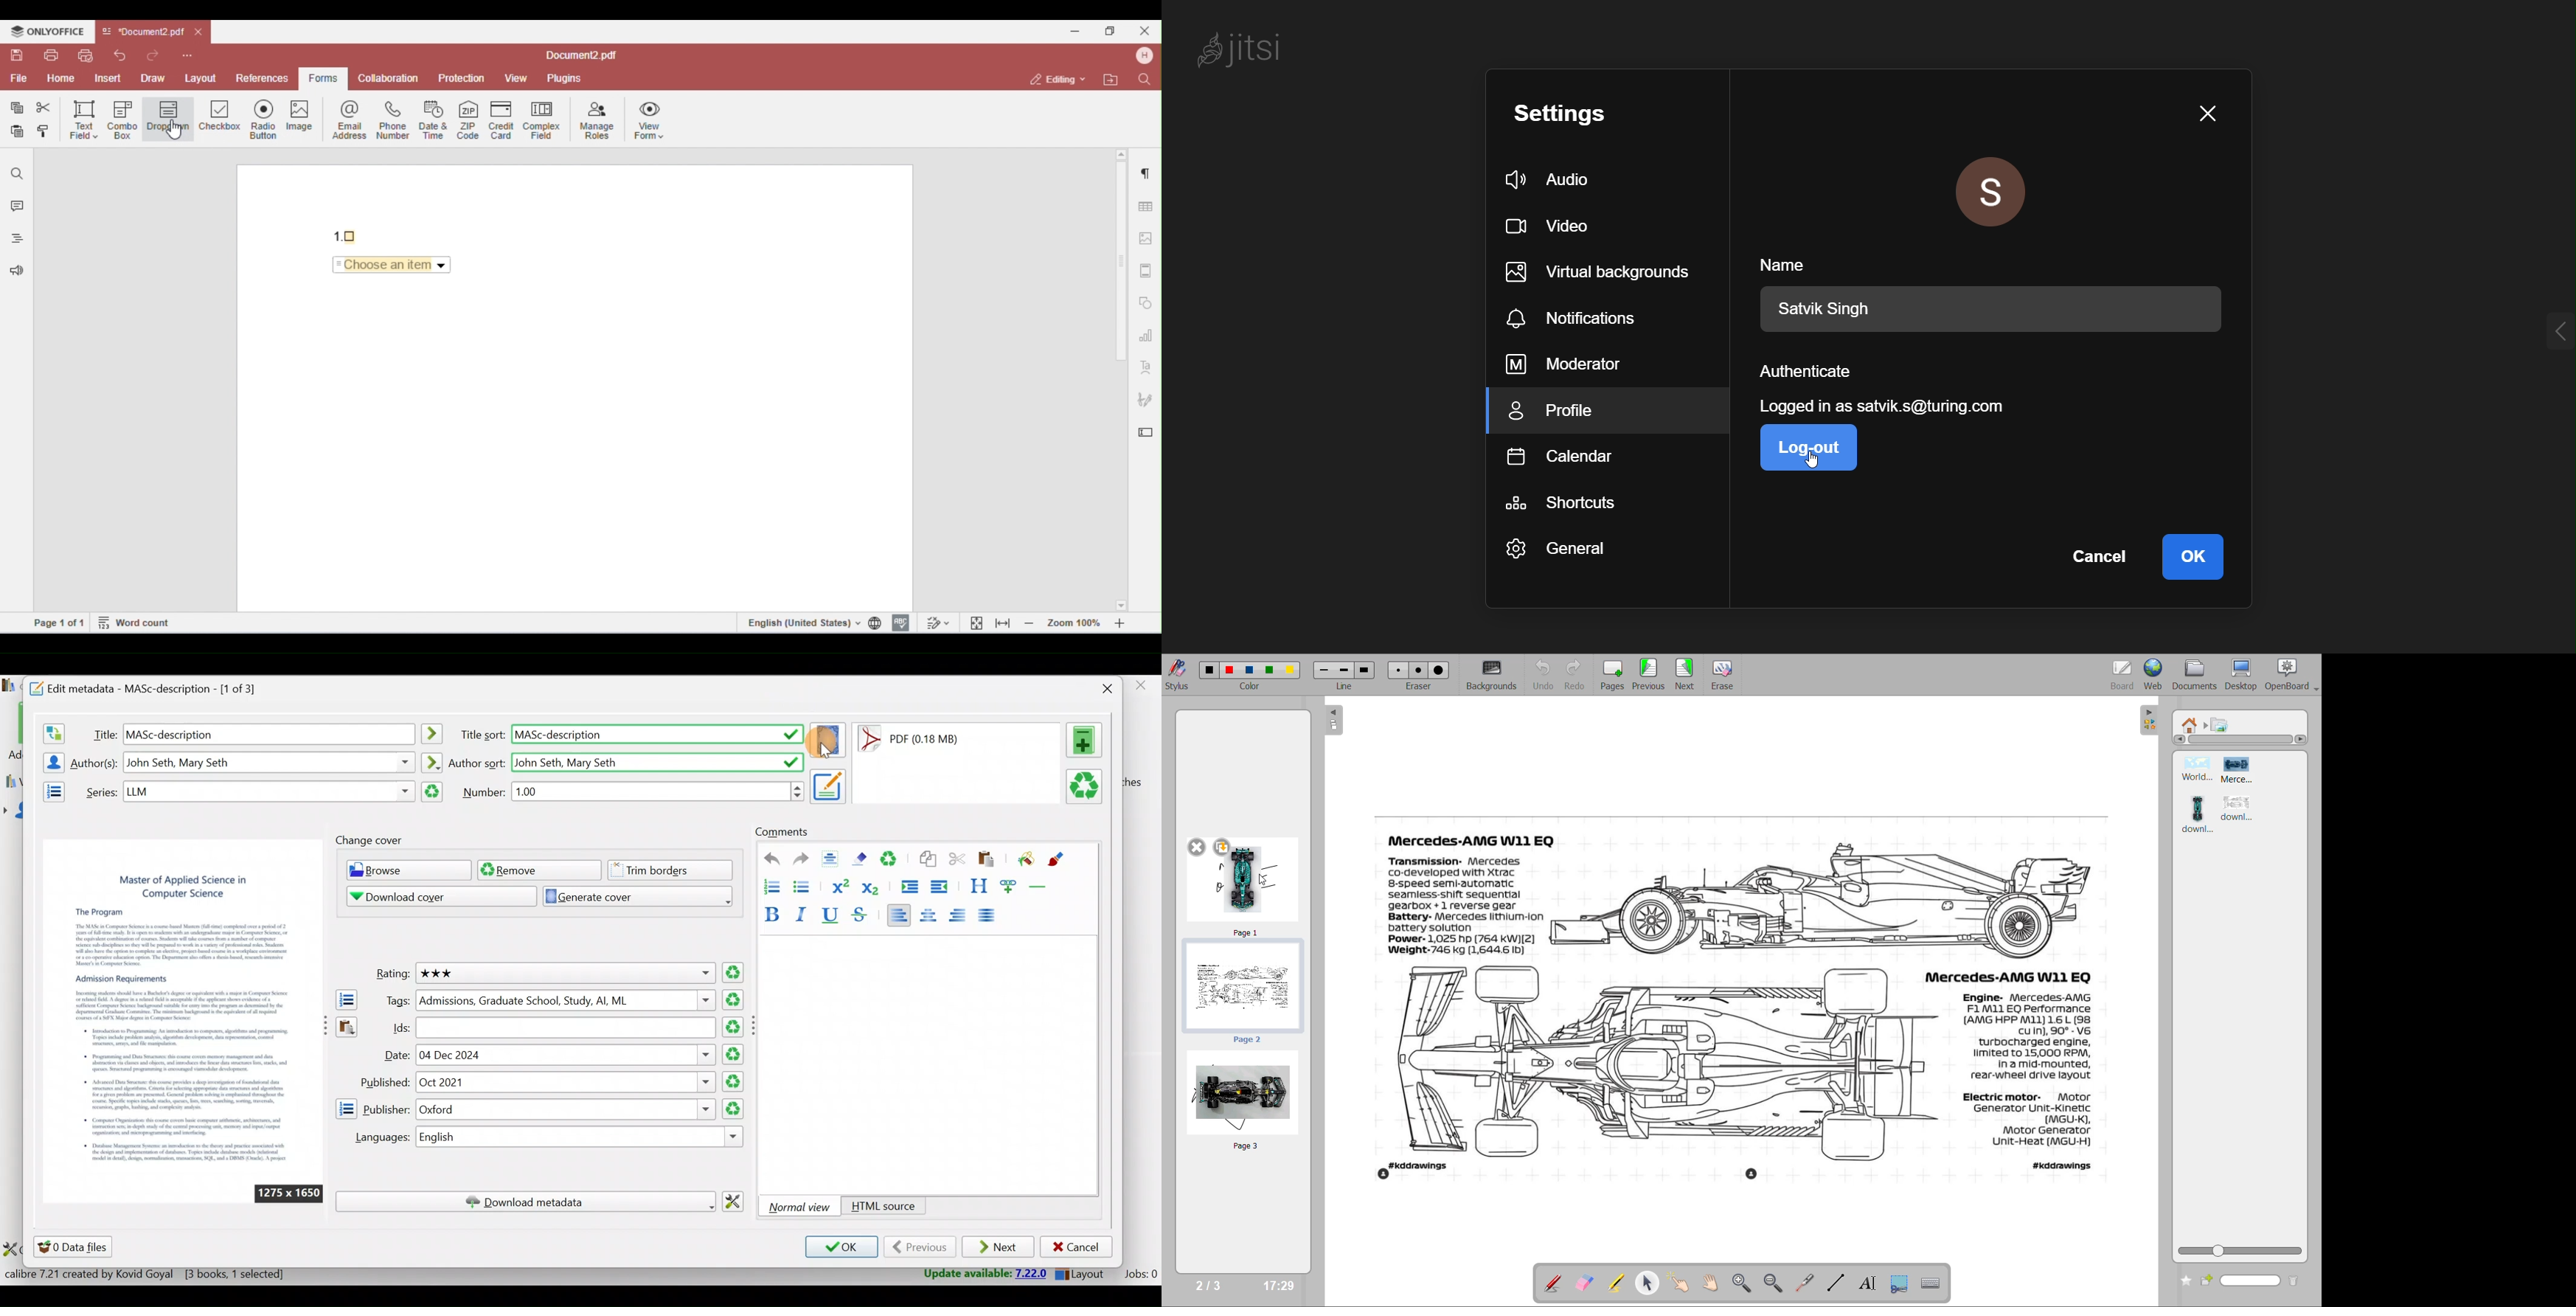 The image size is (2576, 1316). Describe the element at coordinates (394, 1027) in the screenshot. I see `Ids` at that location.